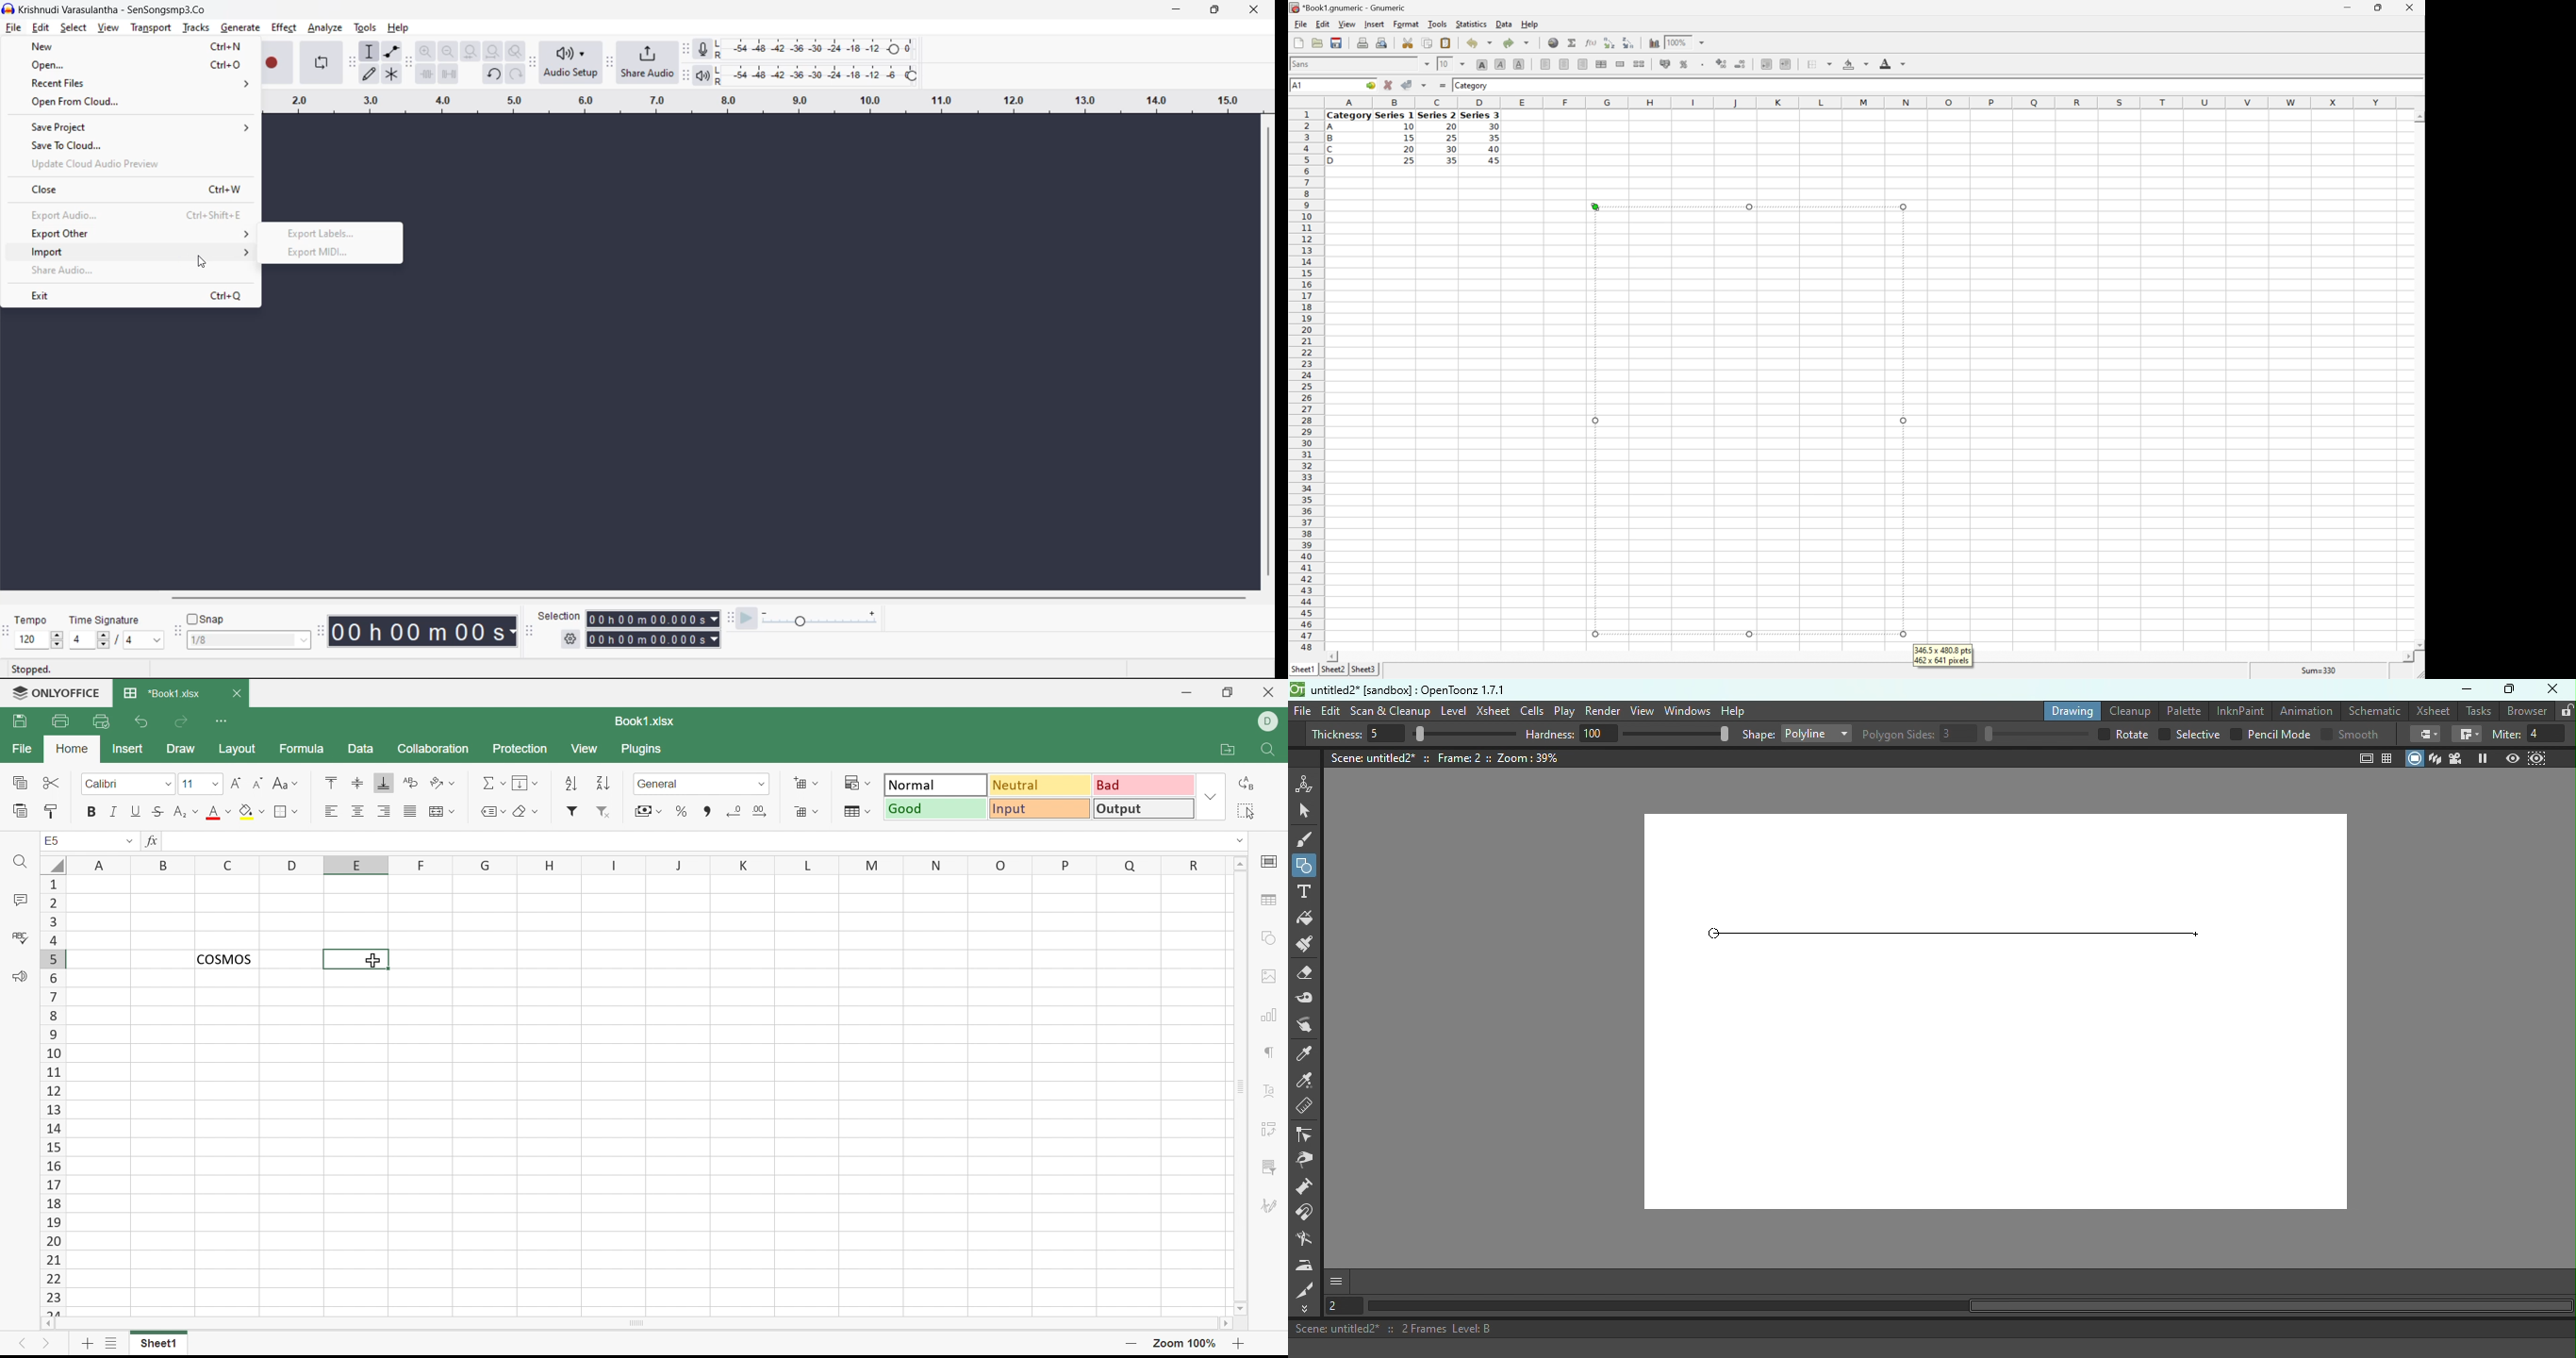 This screenshot has width=2576, height=1372. What do you see at coordinates (1942, 655) in the screenshot?
I see `Chart Dimensions` at bounding box center [1942, 655].